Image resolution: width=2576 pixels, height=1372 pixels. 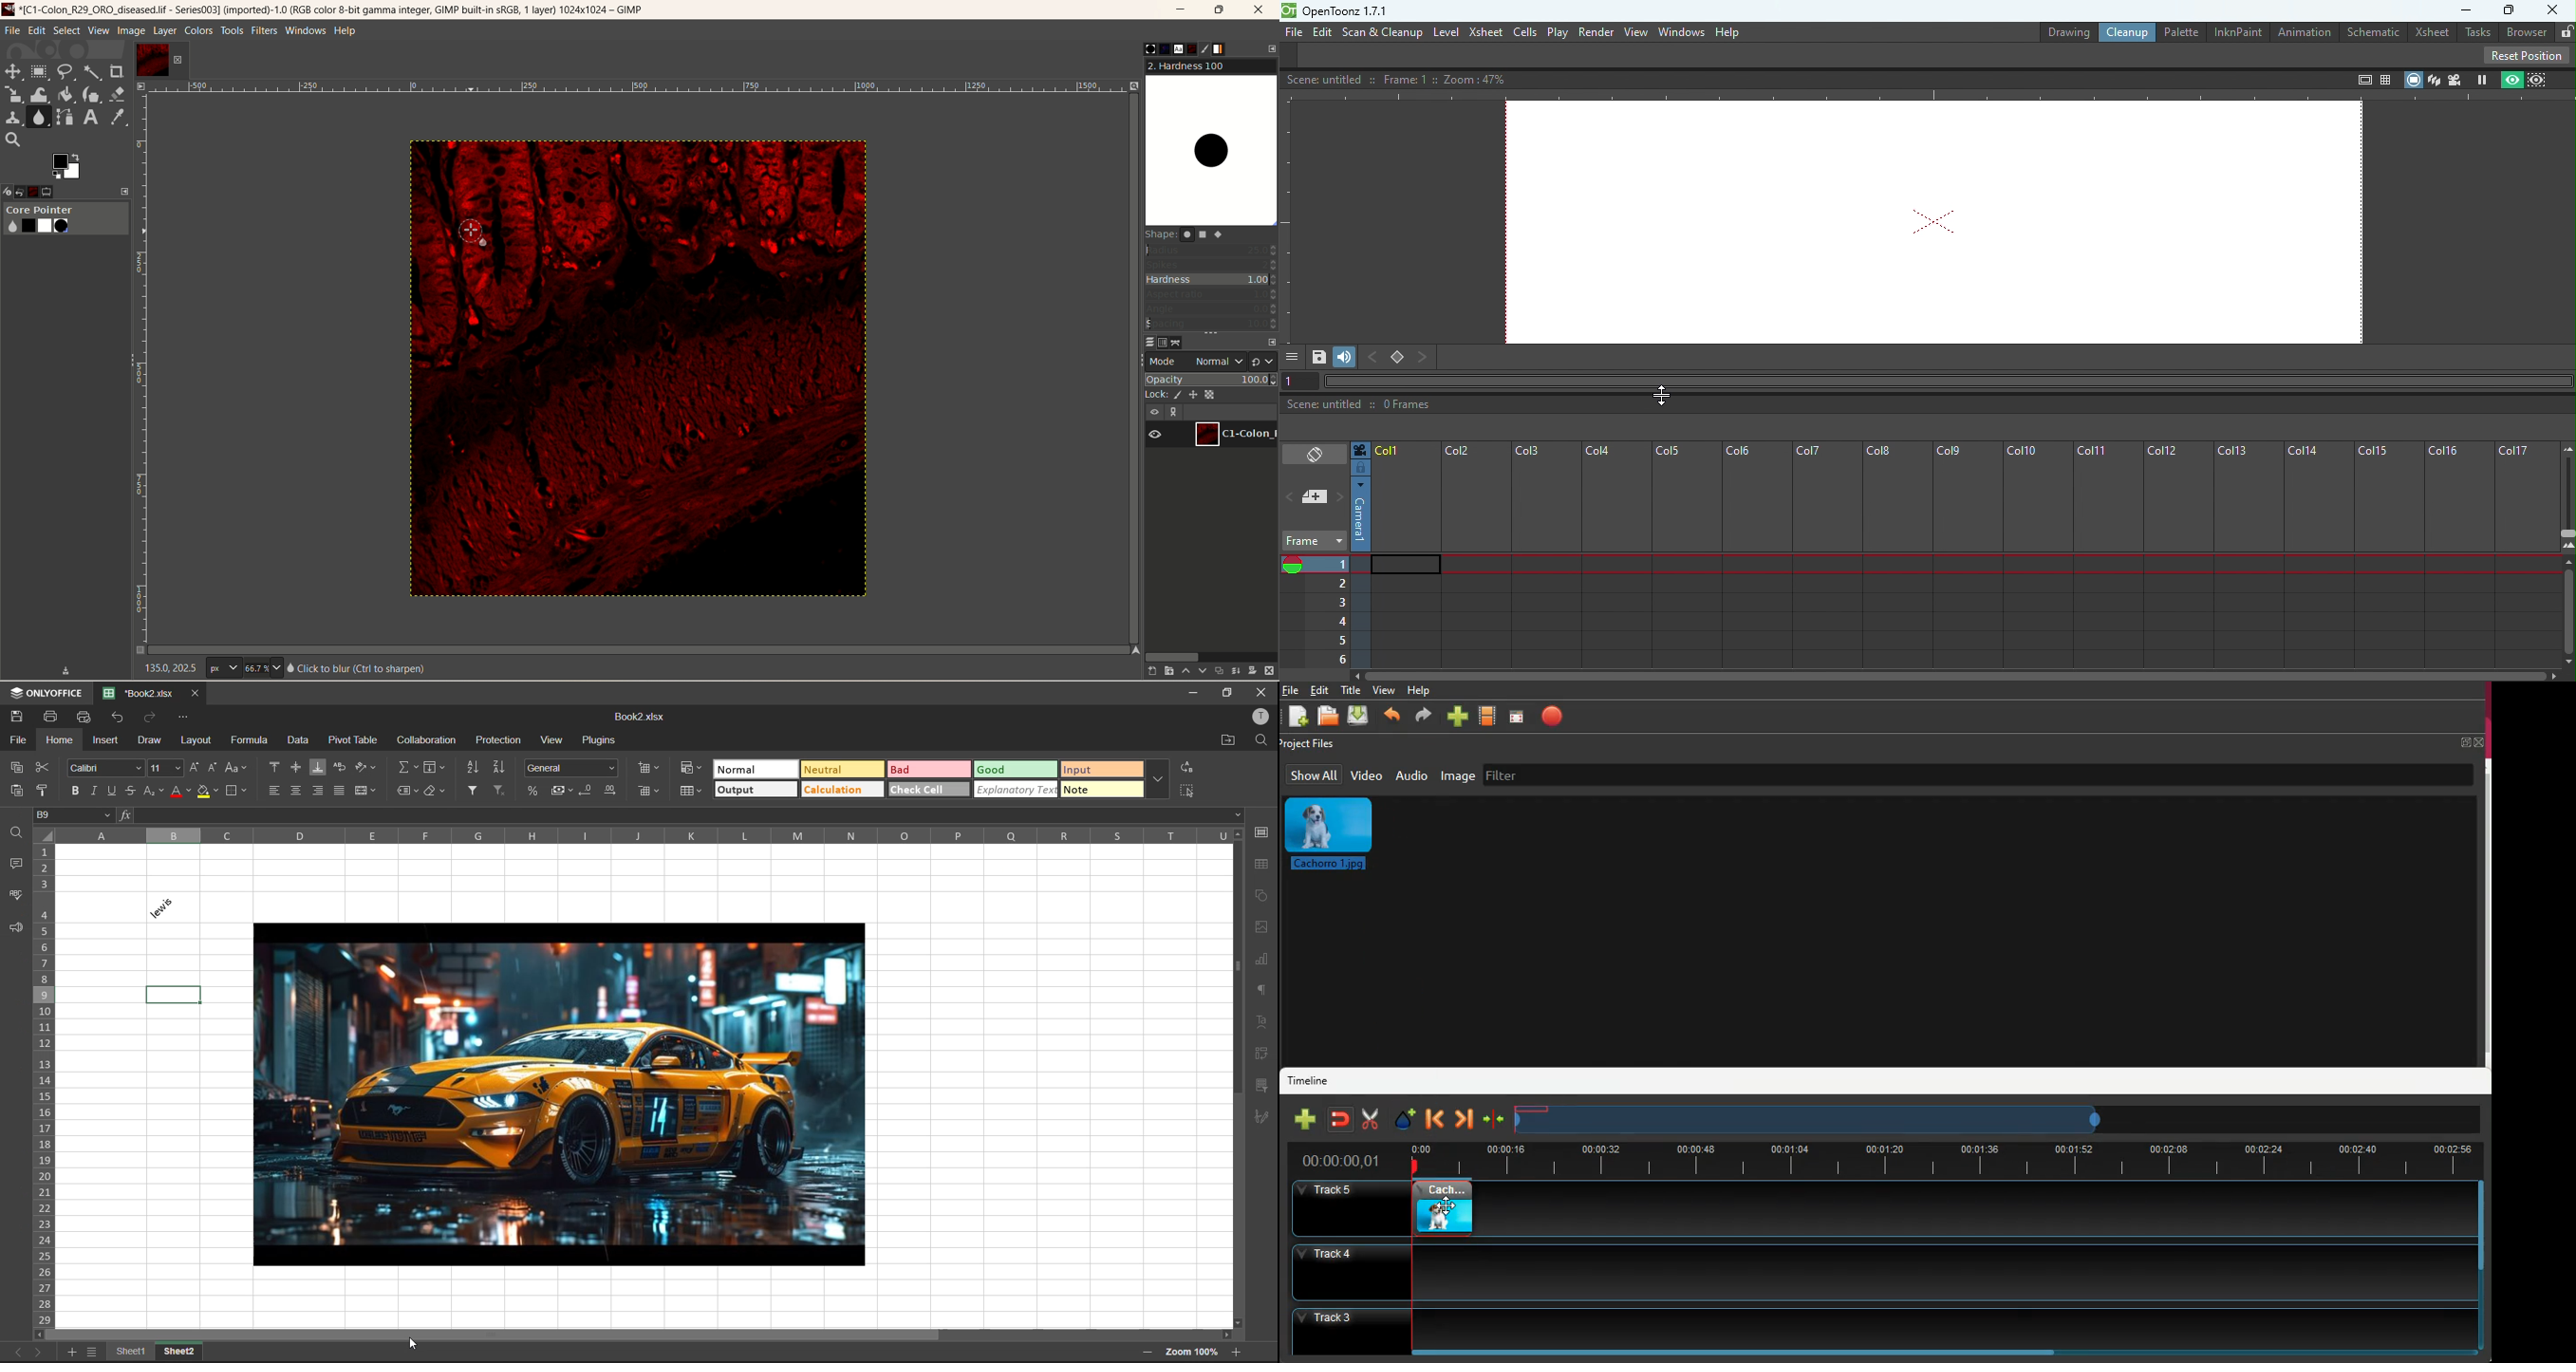 What do you see at coordinates (609, 789) in the screenshot?
I see `increase decimal` at bounding box center [609, 789].